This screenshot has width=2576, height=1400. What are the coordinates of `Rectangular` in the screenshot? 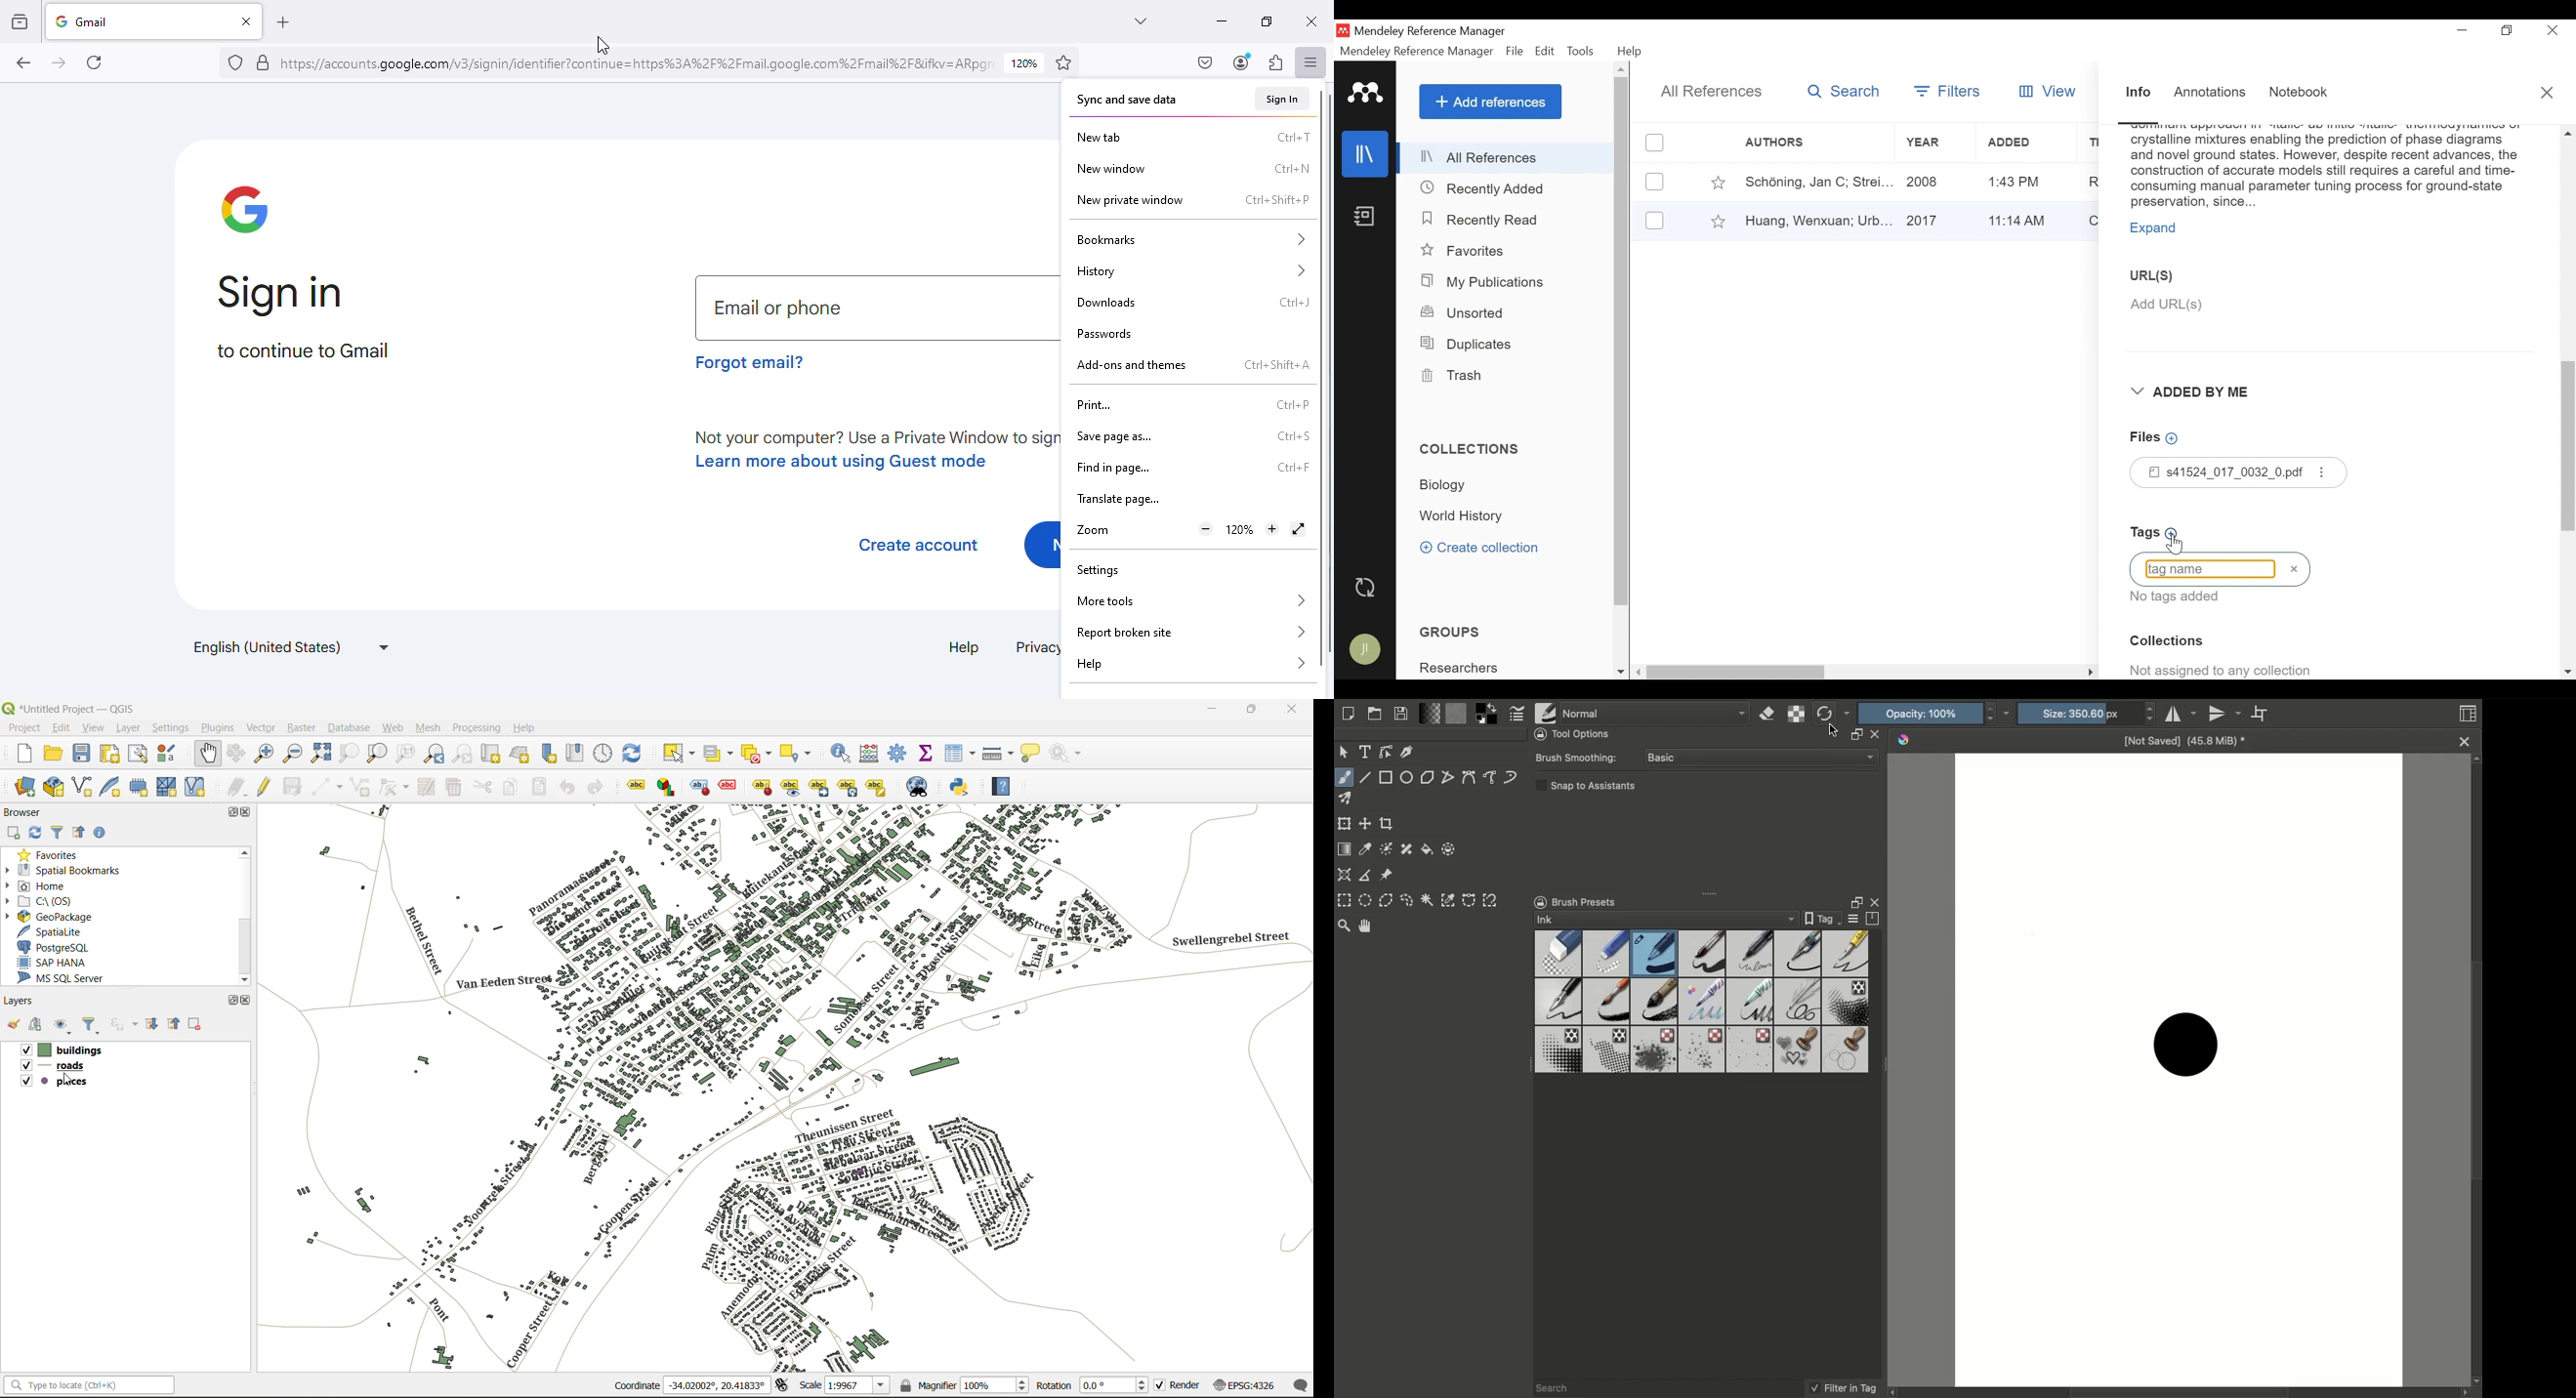 It's located at (1387, 777).